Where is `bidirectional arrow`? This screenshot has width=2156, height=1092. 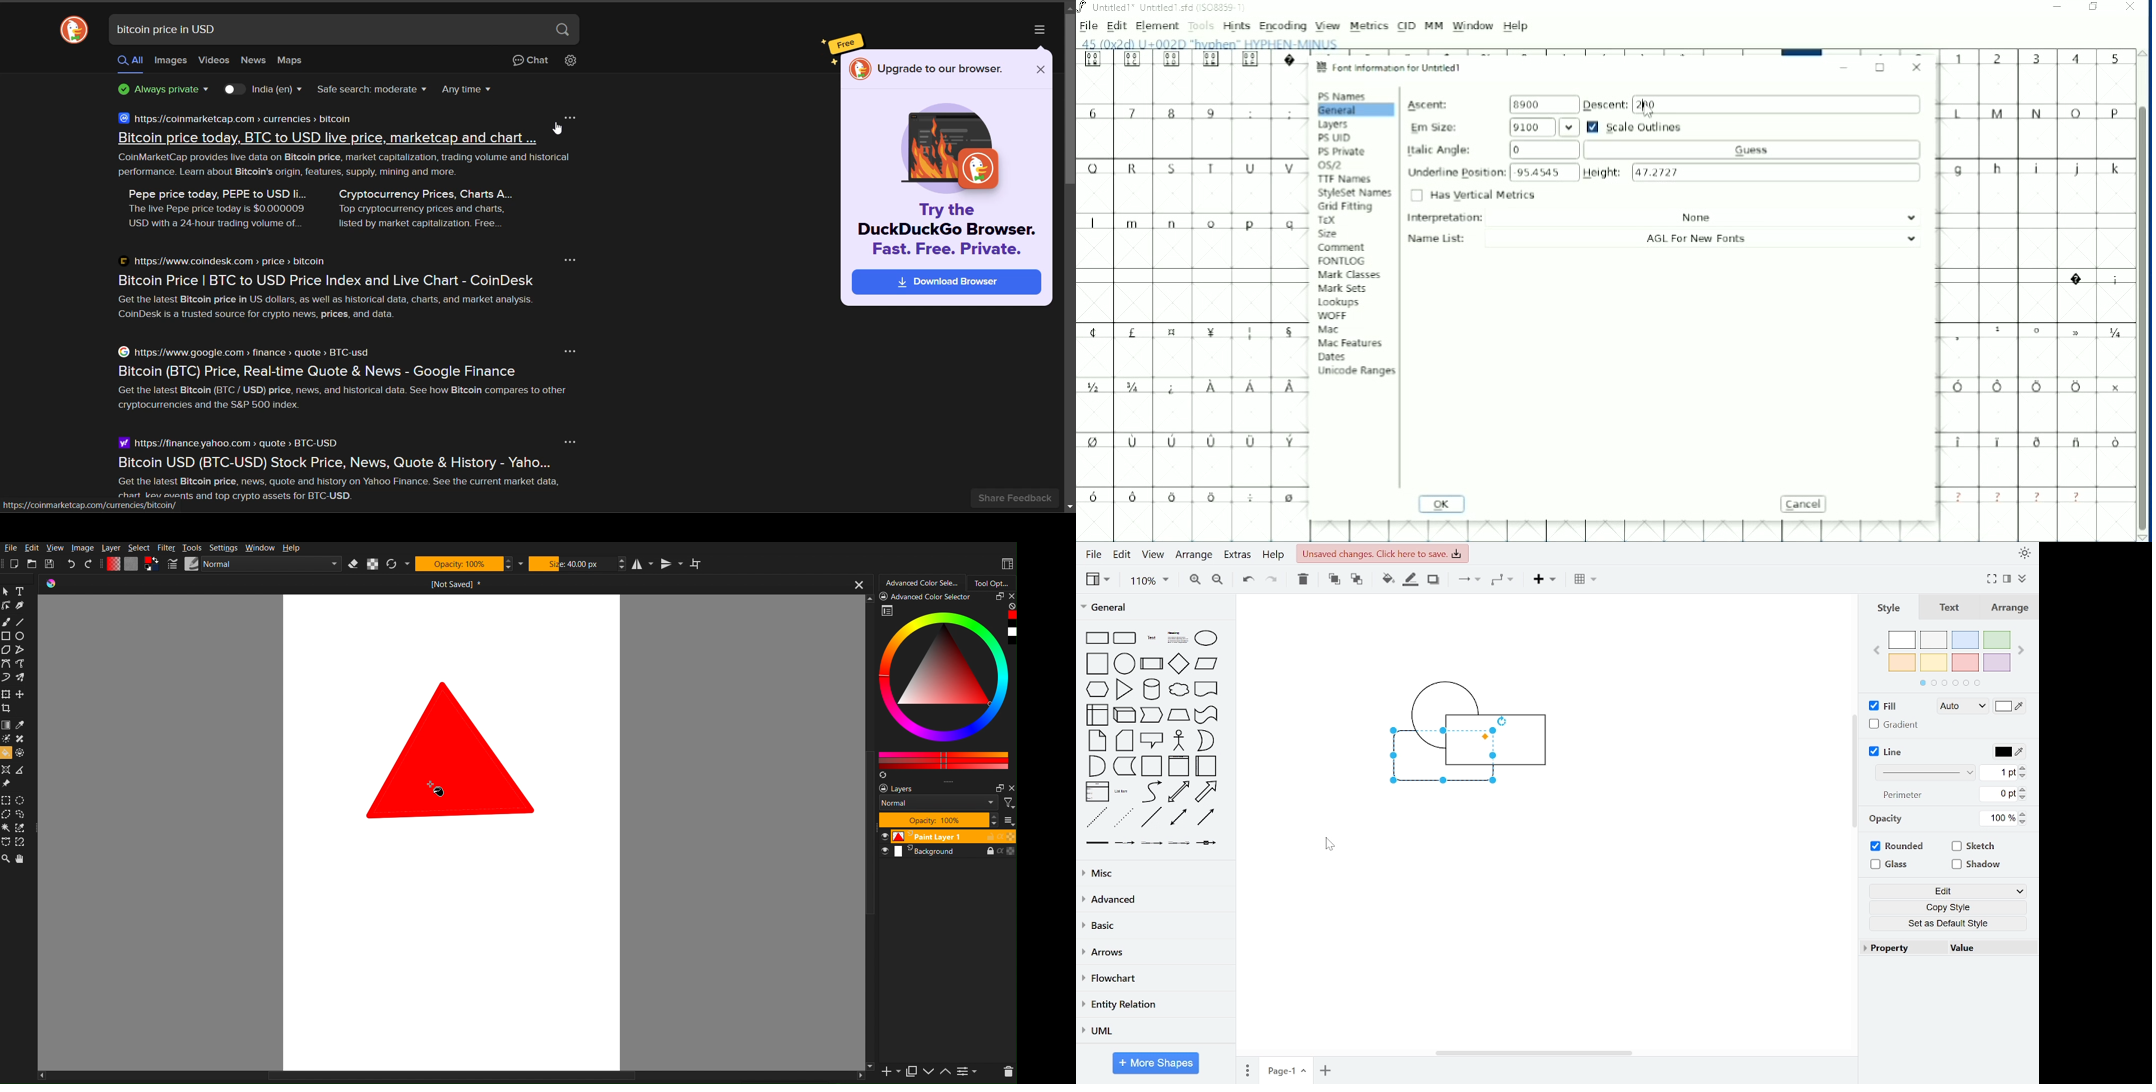
bidirectional arrow is located at coordinates (1179, 793).